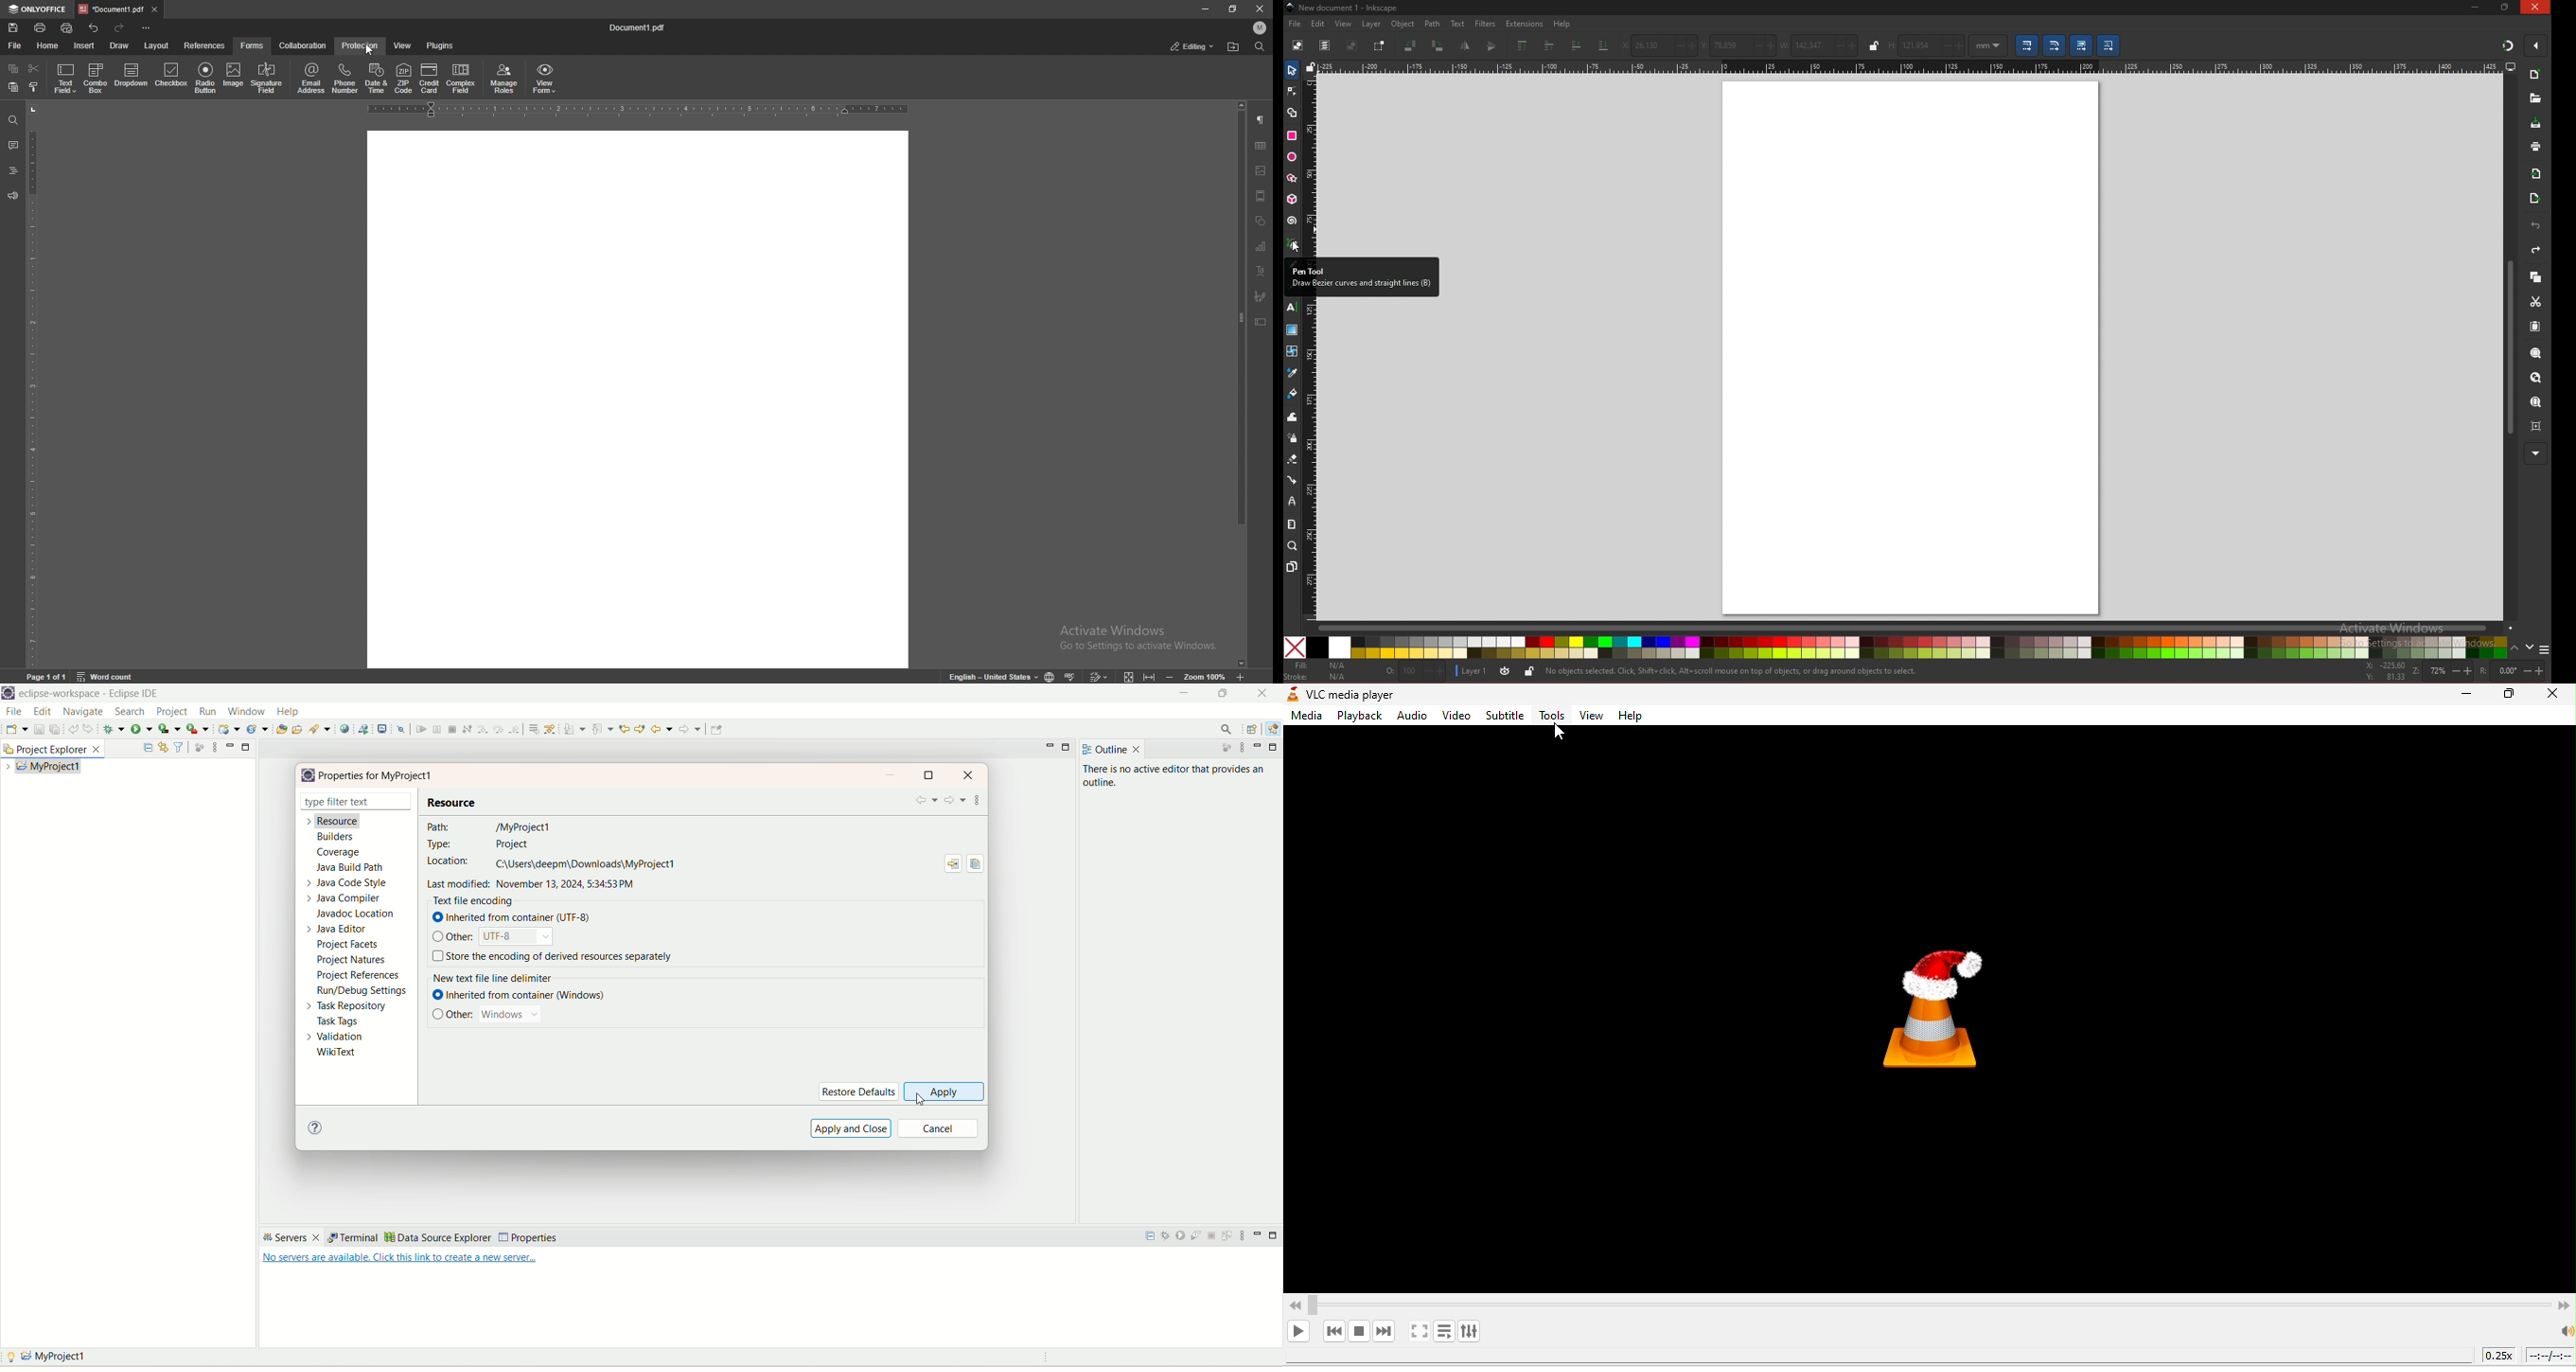  I want to click on change doc language, so click(1045, 676).